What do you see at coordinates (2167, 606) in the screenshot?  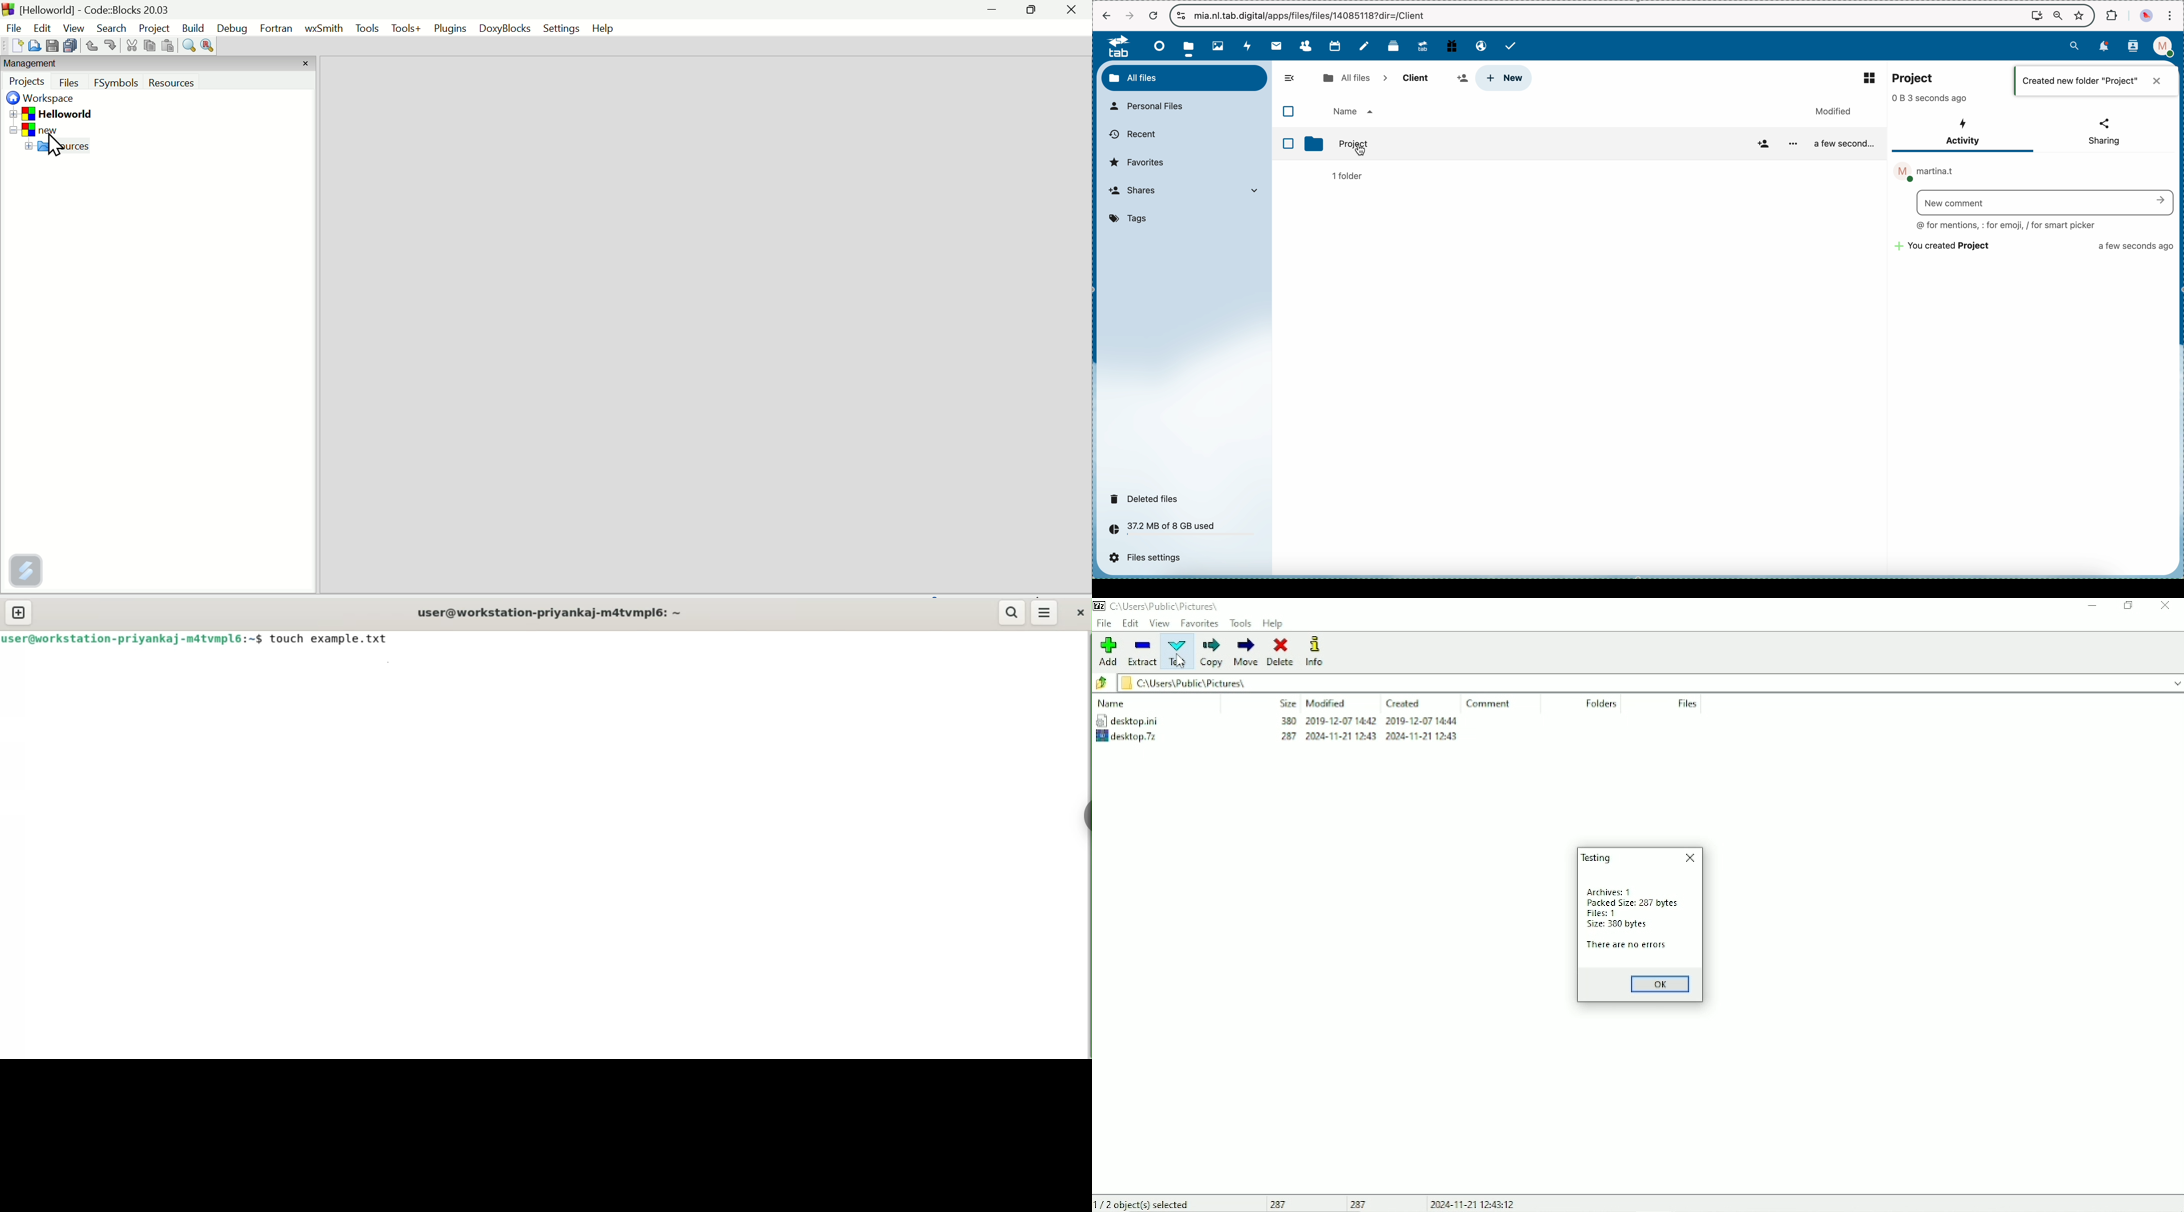 I see `Close` at bounding box center [2167, 606].